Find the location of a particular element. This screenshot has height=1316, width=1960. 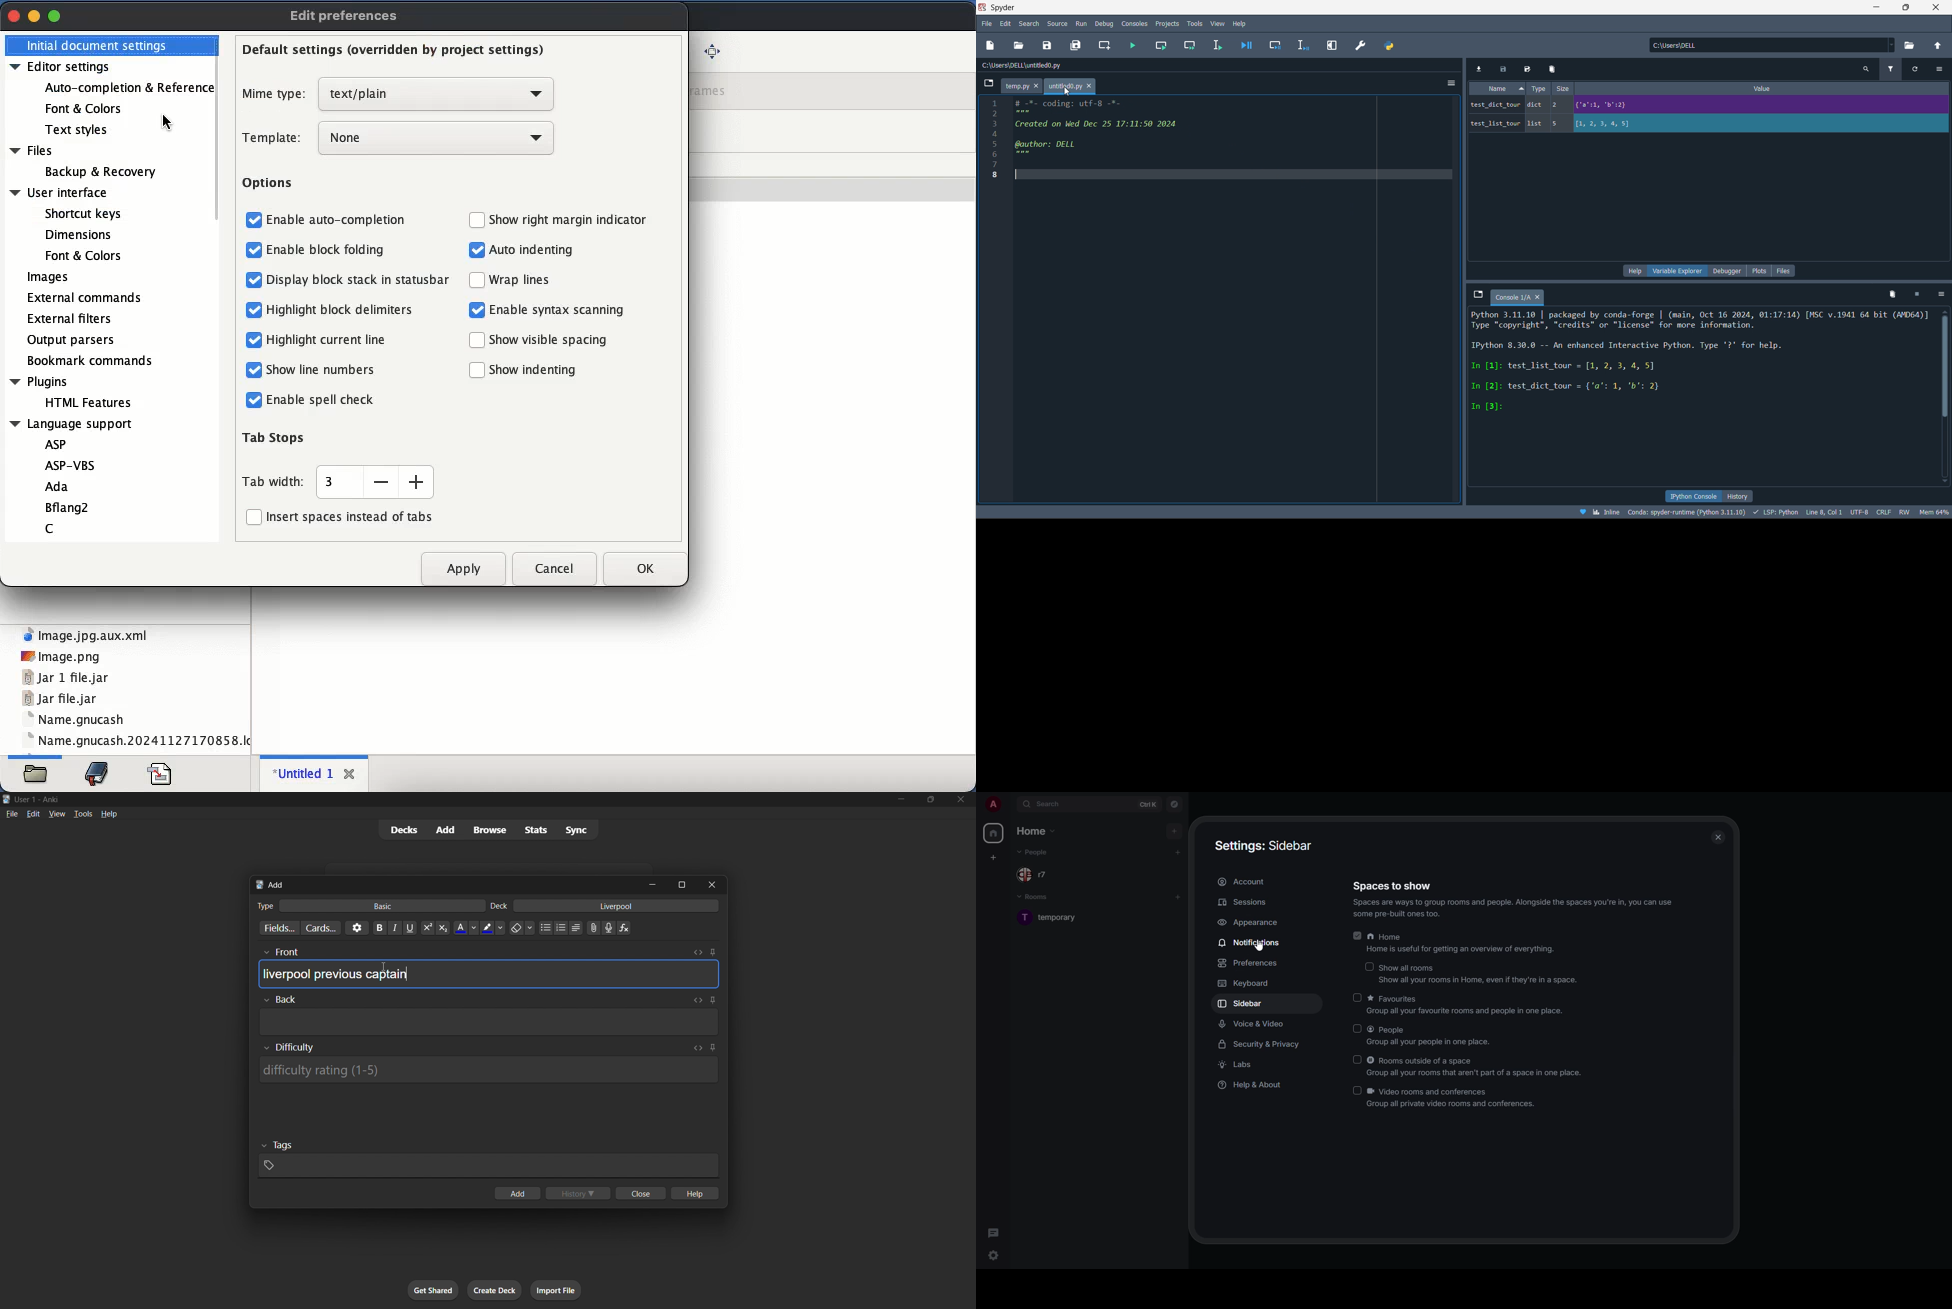

search variables is located at coordinates (1868, 69).